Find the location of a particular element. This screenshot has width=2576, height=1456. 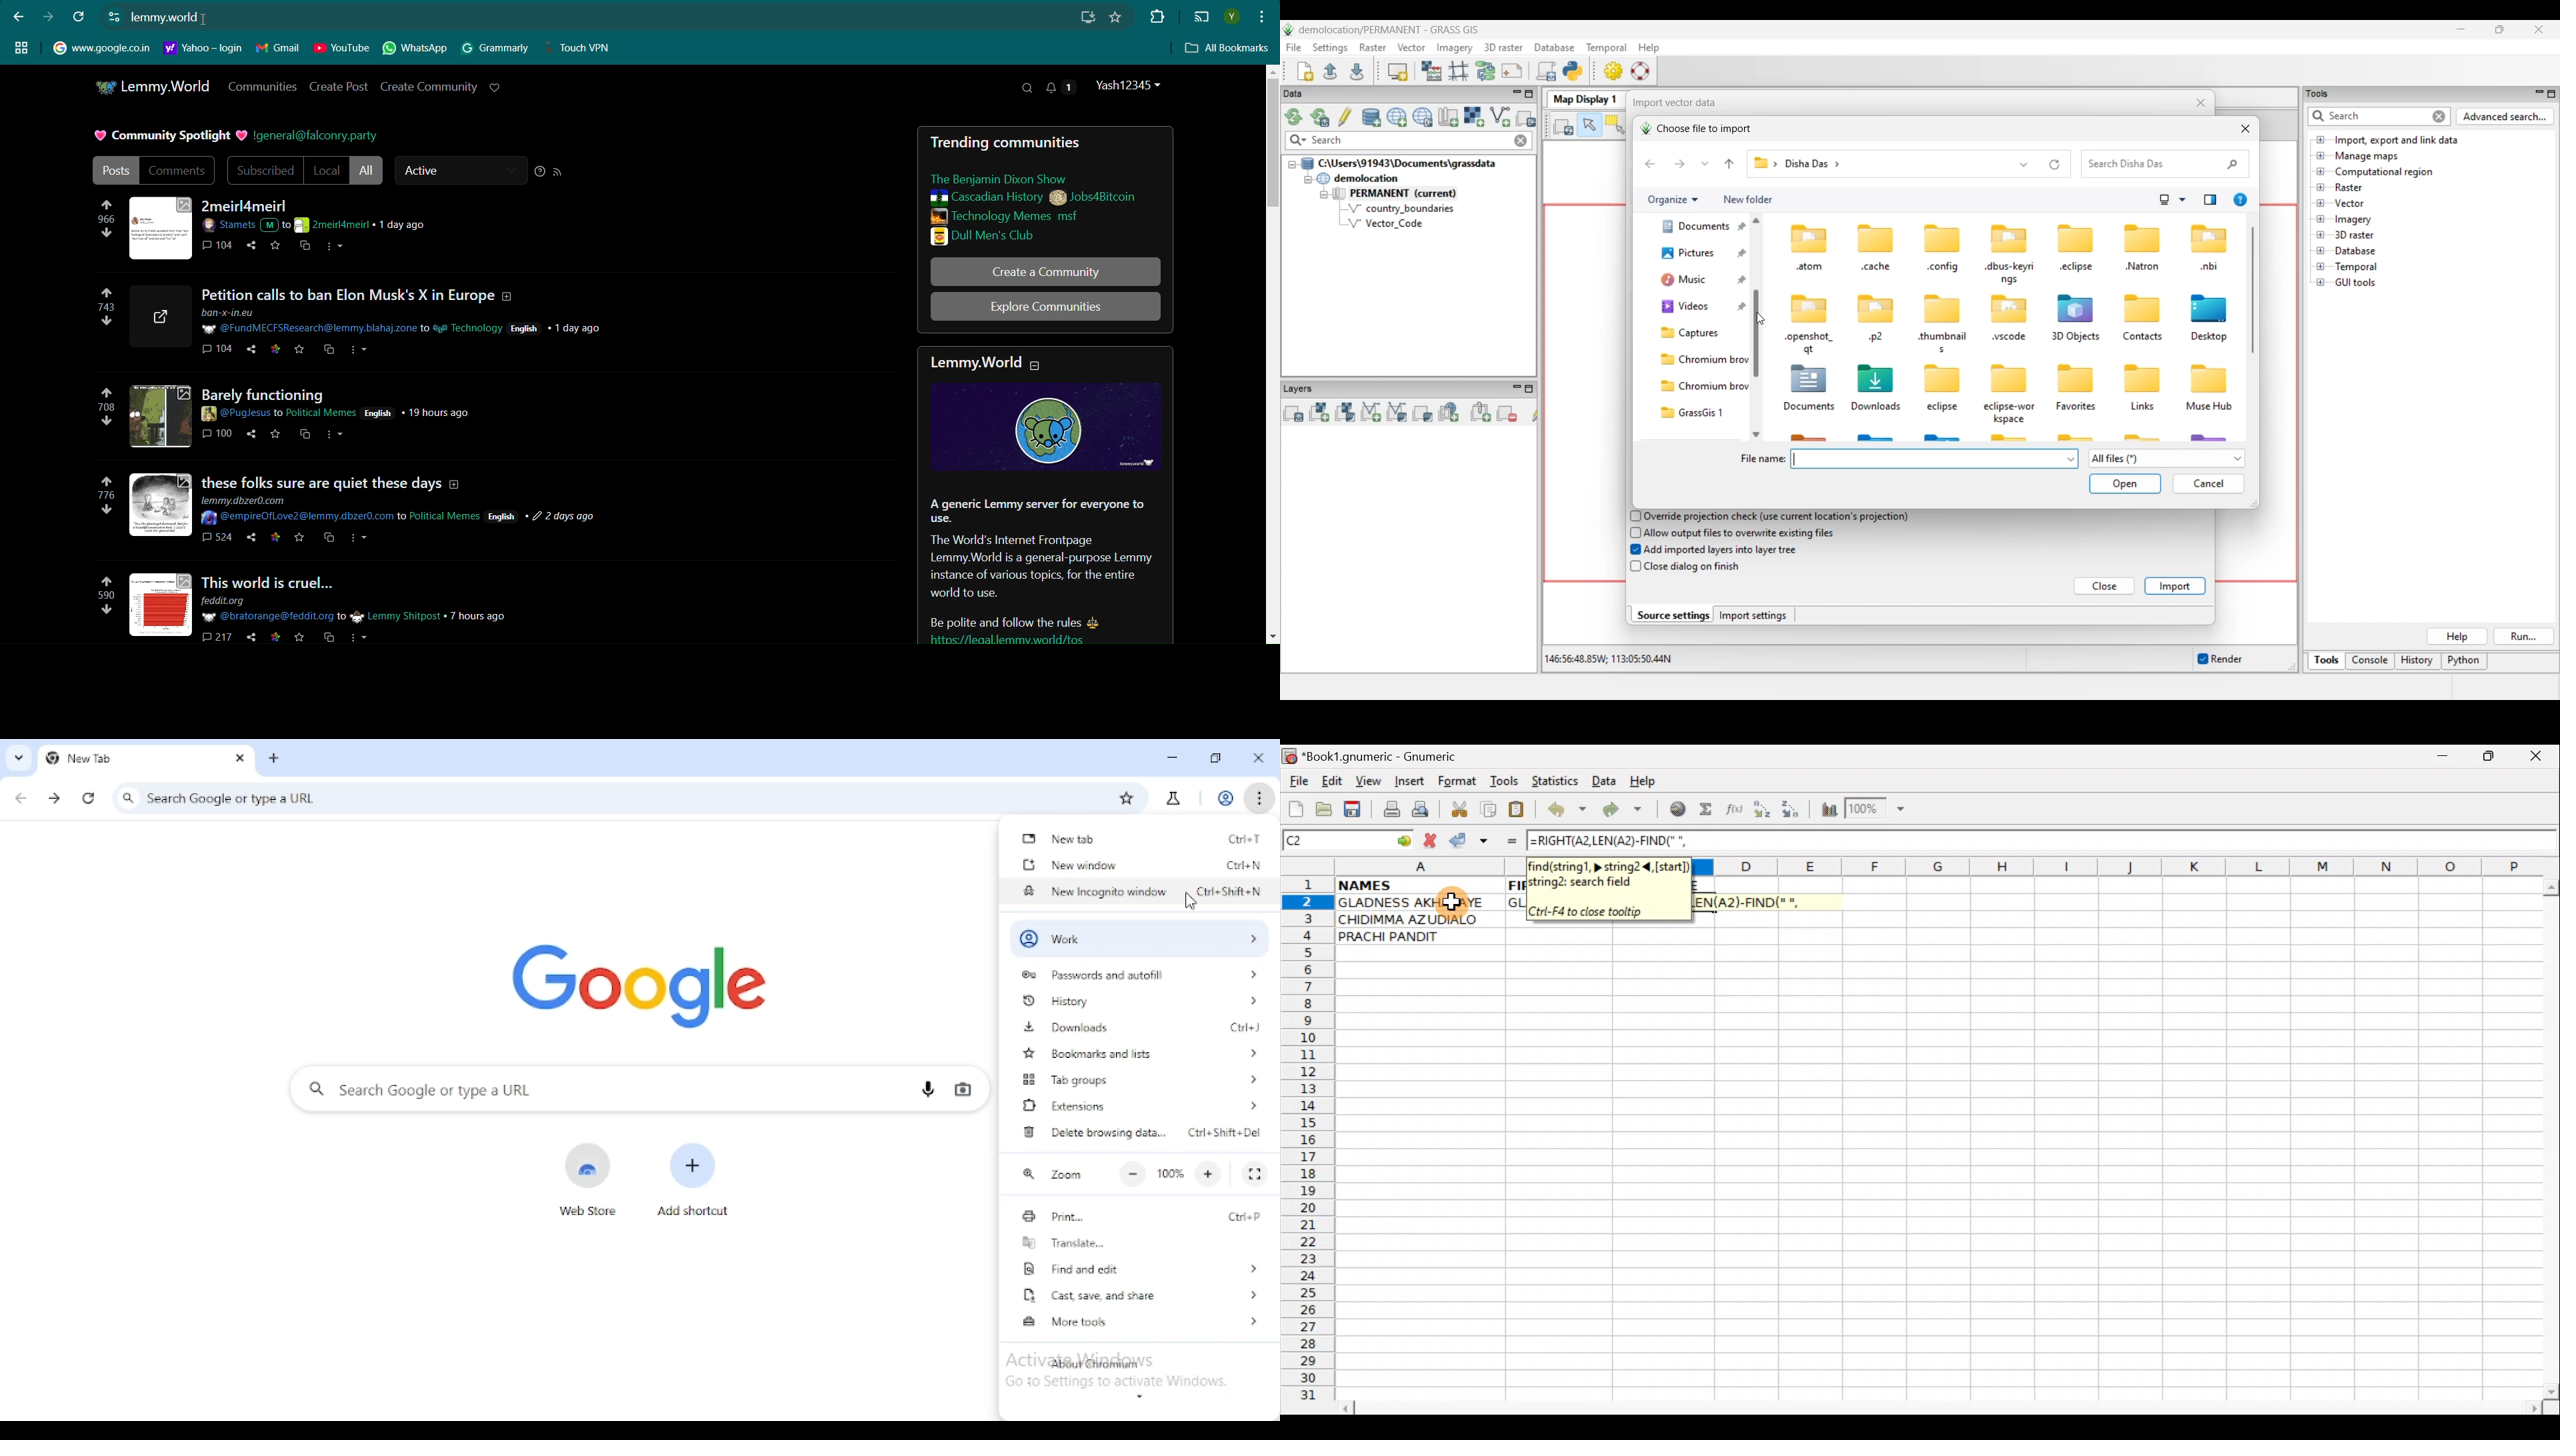

217 is located at coordinates (215, 636).